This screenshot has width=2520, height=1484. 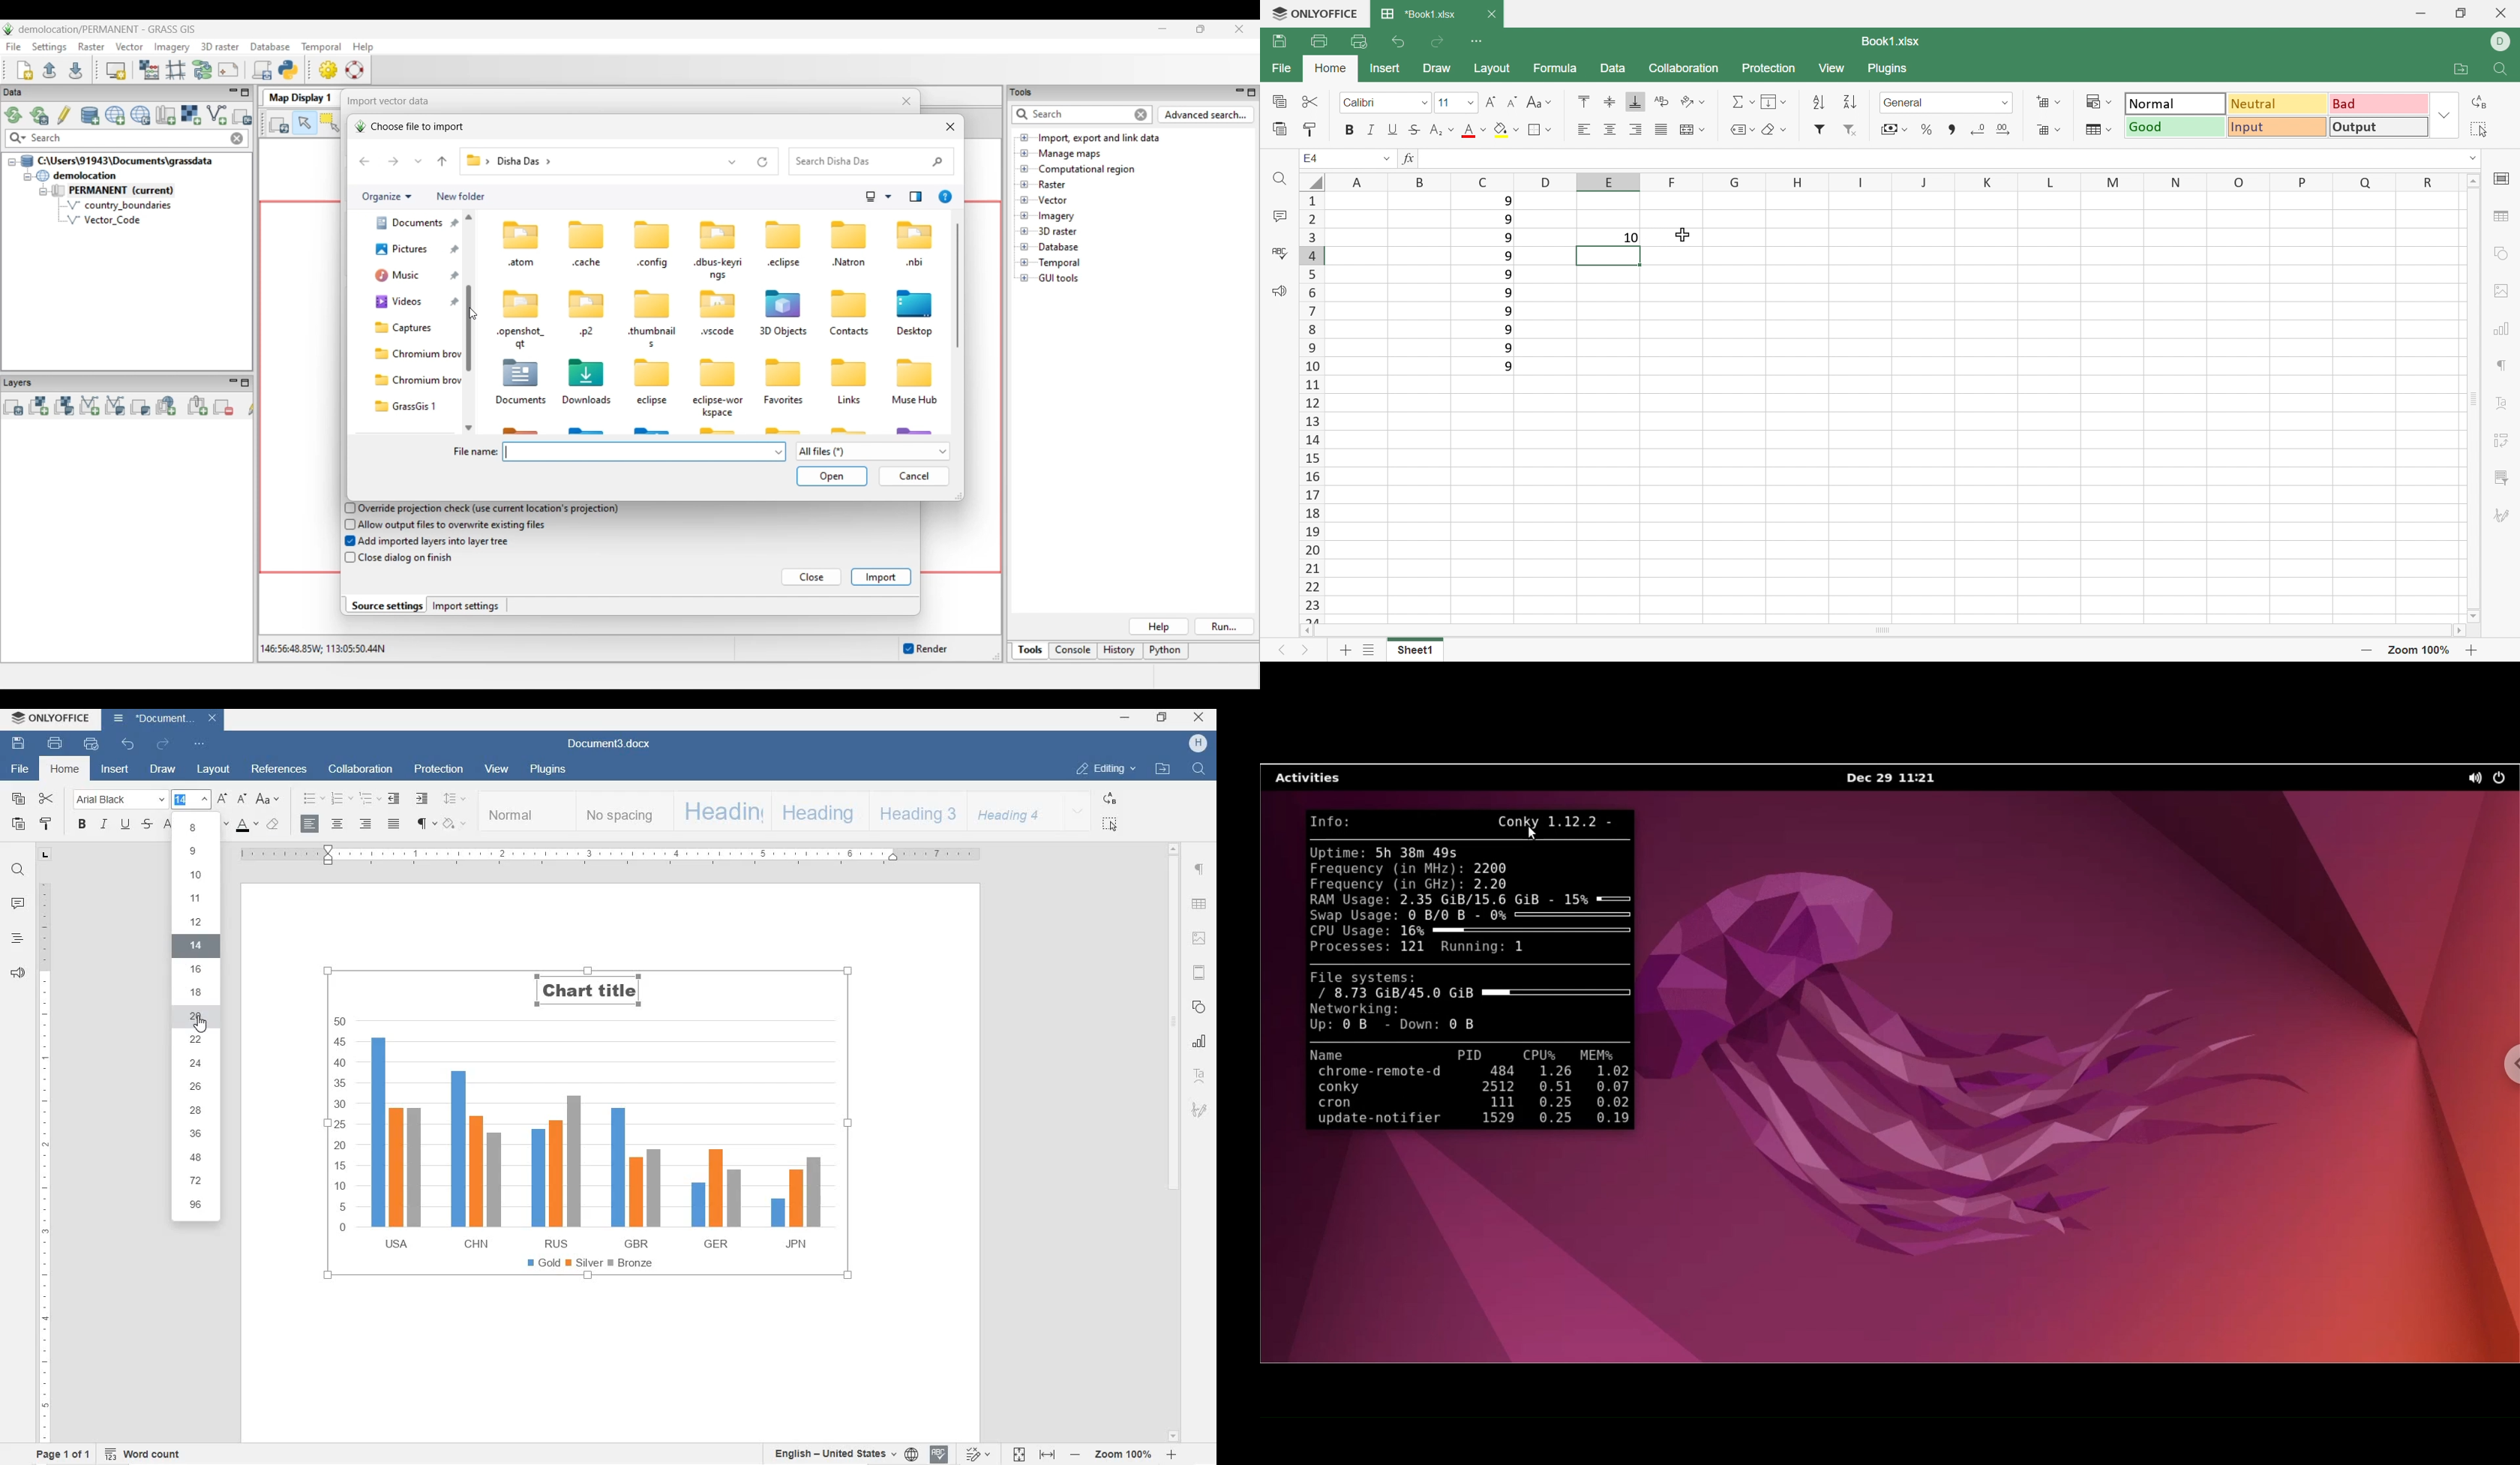 I want to click on Save, so click(x=1274, y=42).